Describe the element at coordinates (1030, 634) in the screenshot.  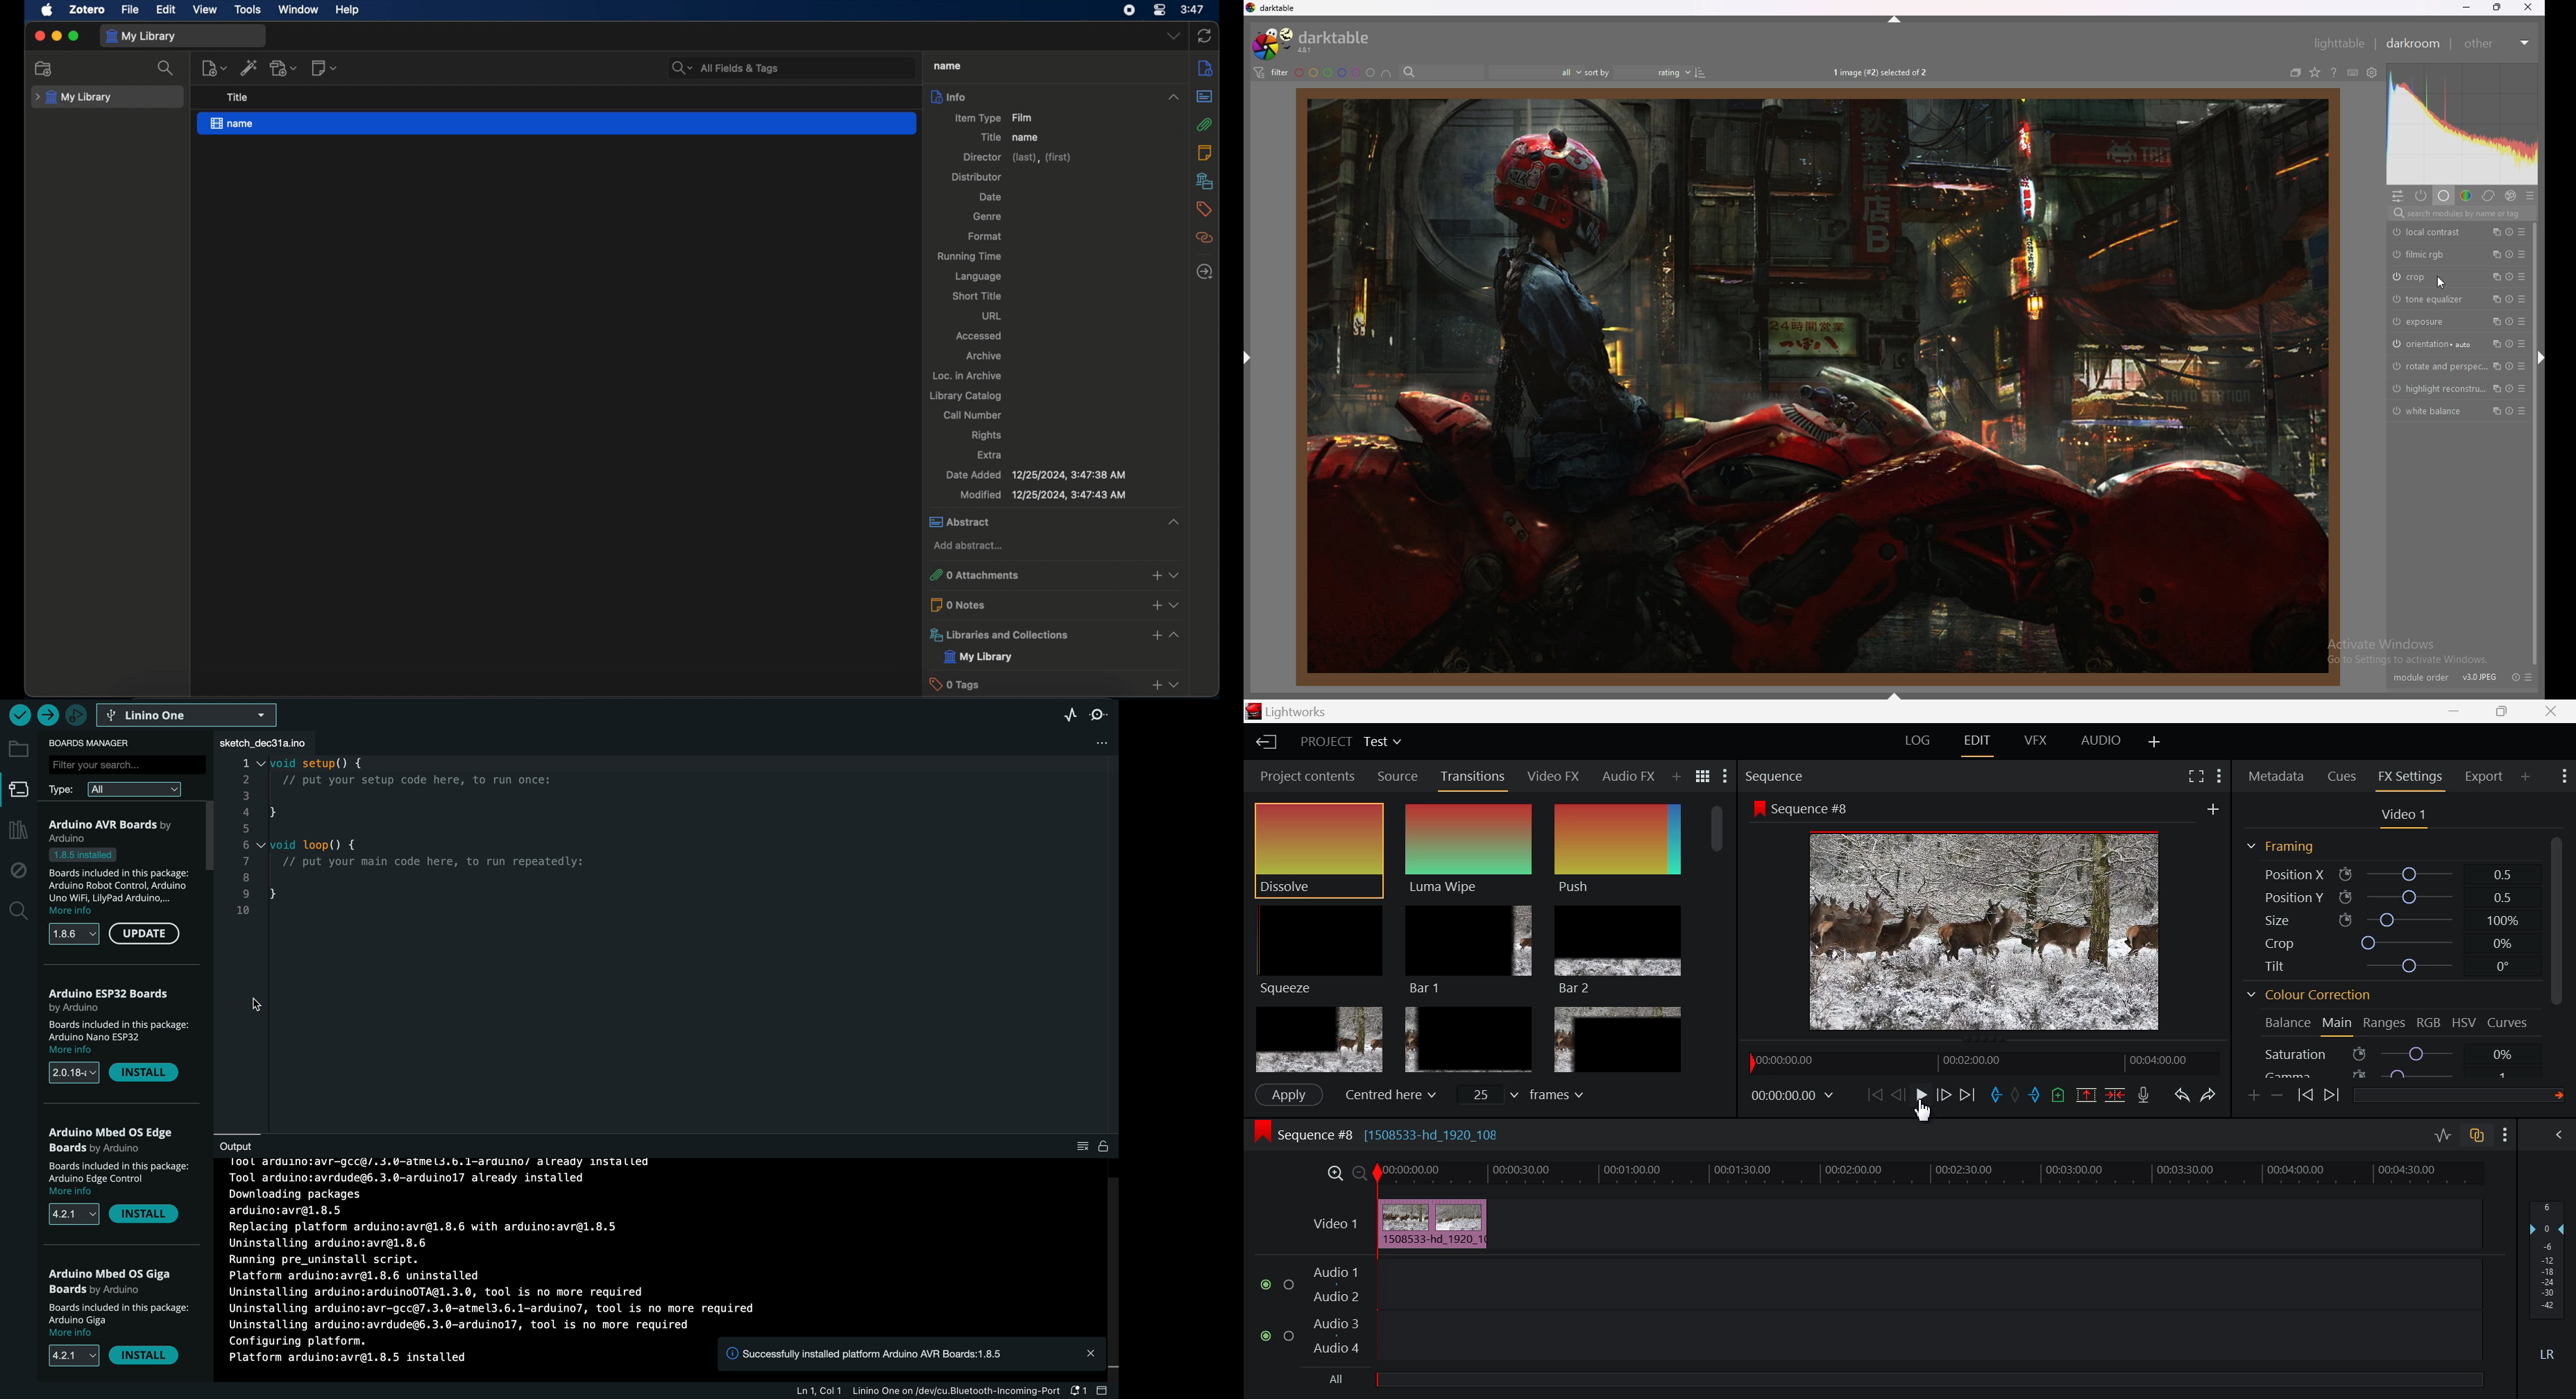
I see `libraries and collections` at that location.